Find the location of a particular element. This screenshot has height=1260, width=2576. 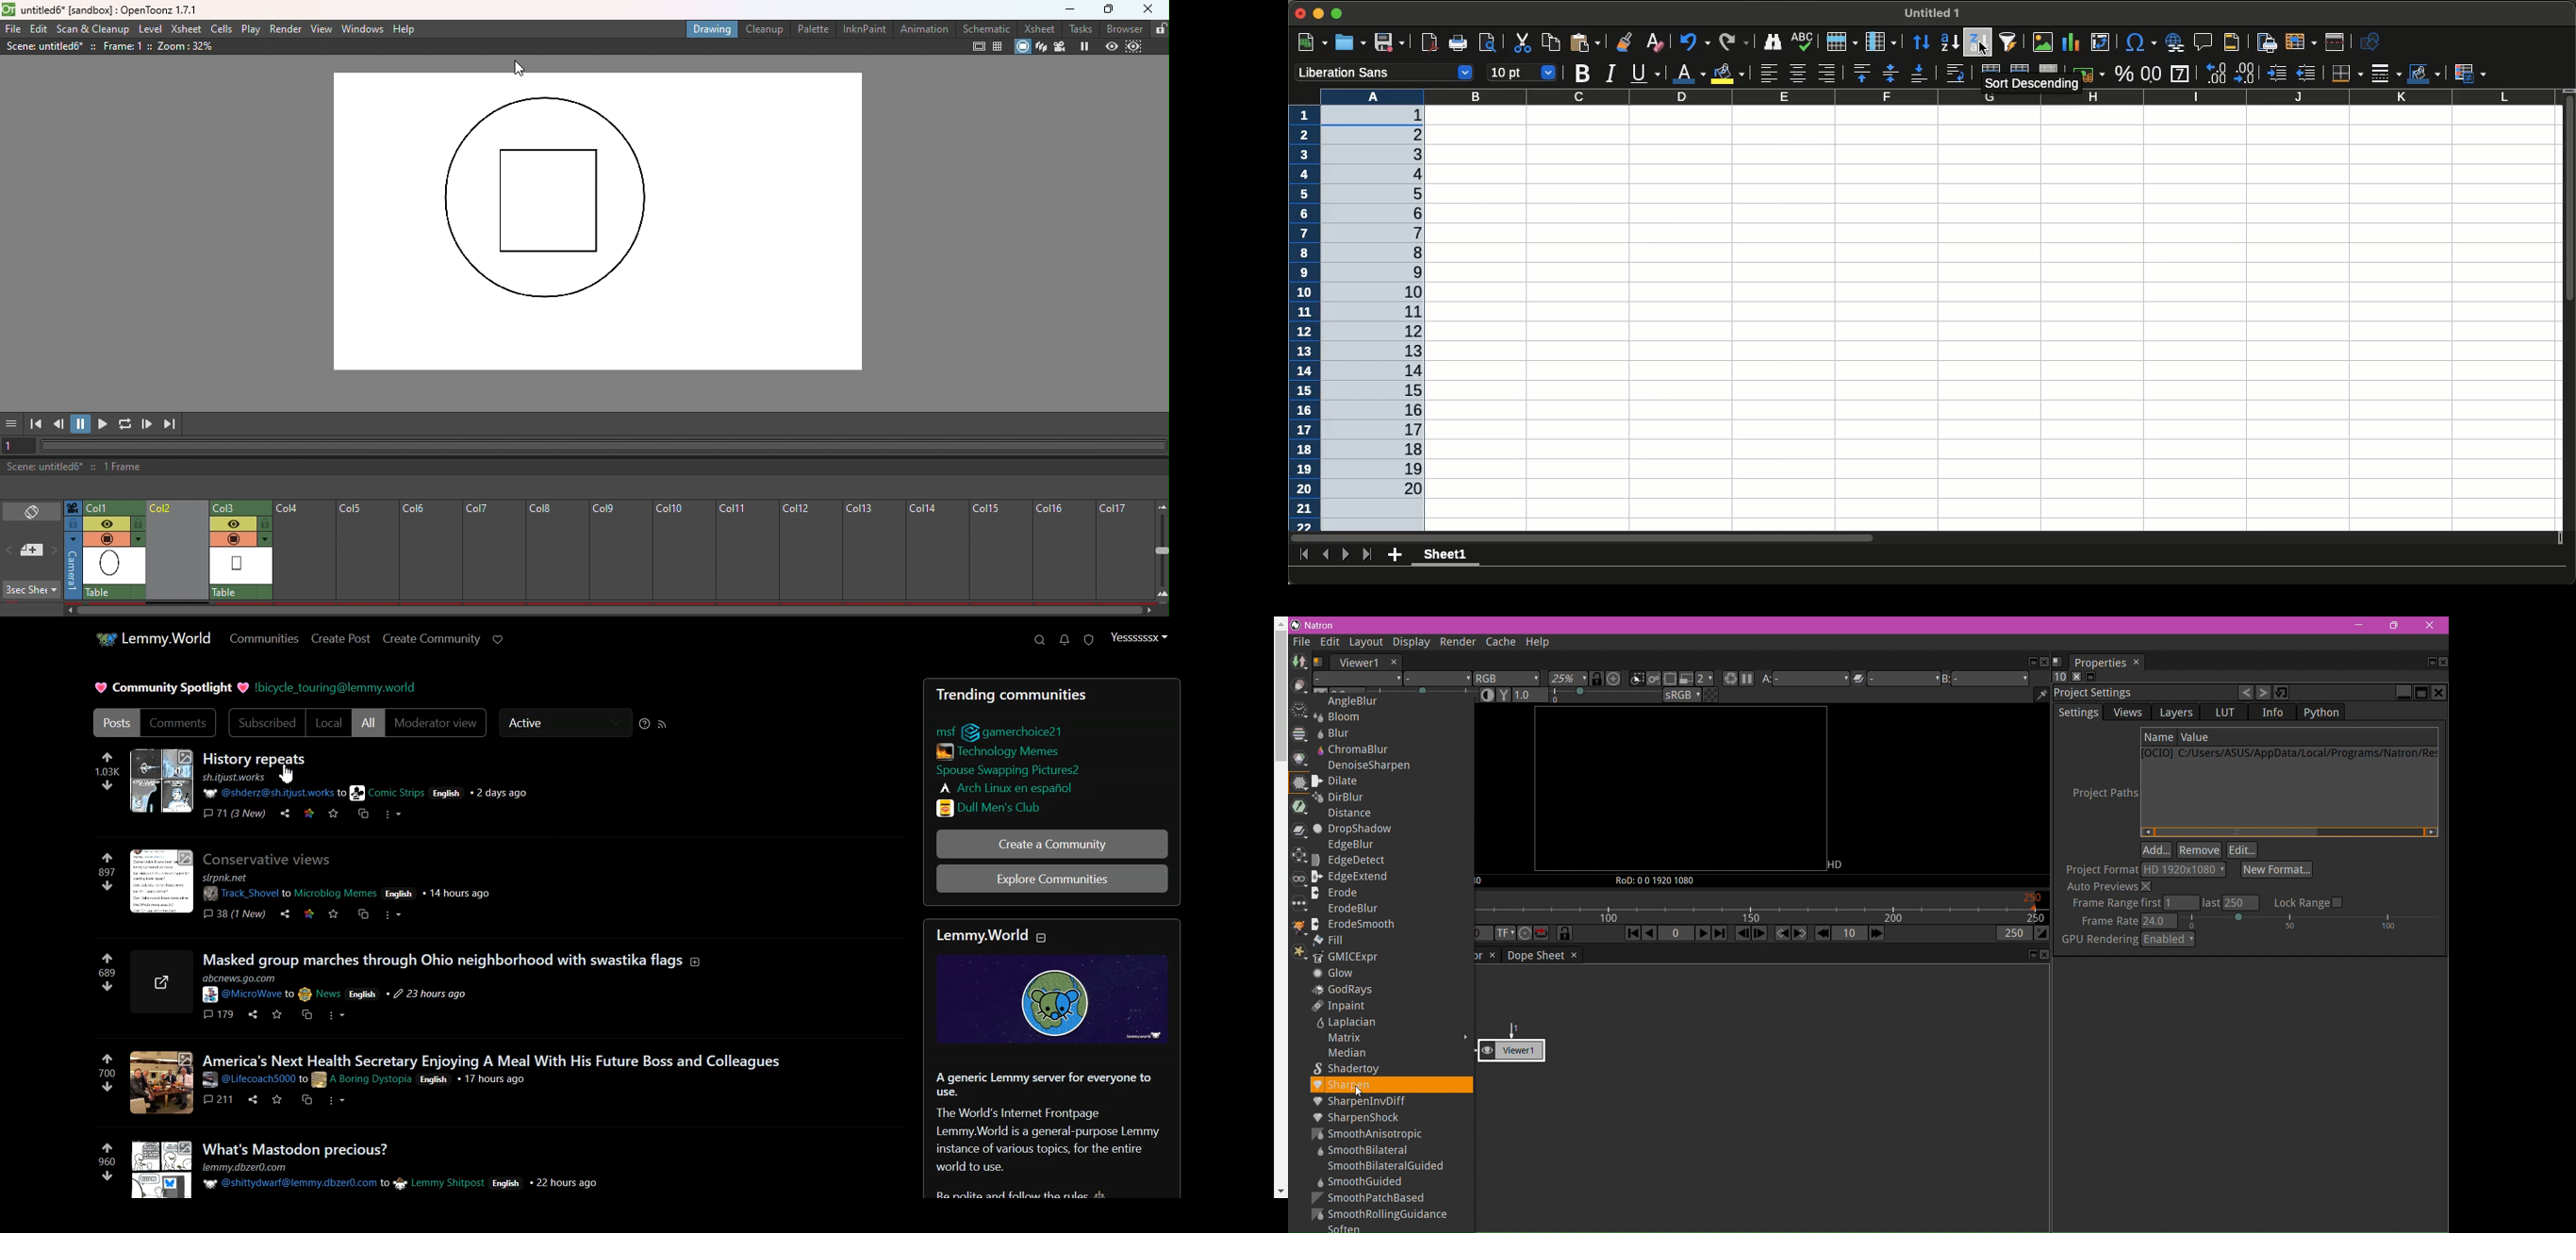

11 is located at coordinates (1405, 311).